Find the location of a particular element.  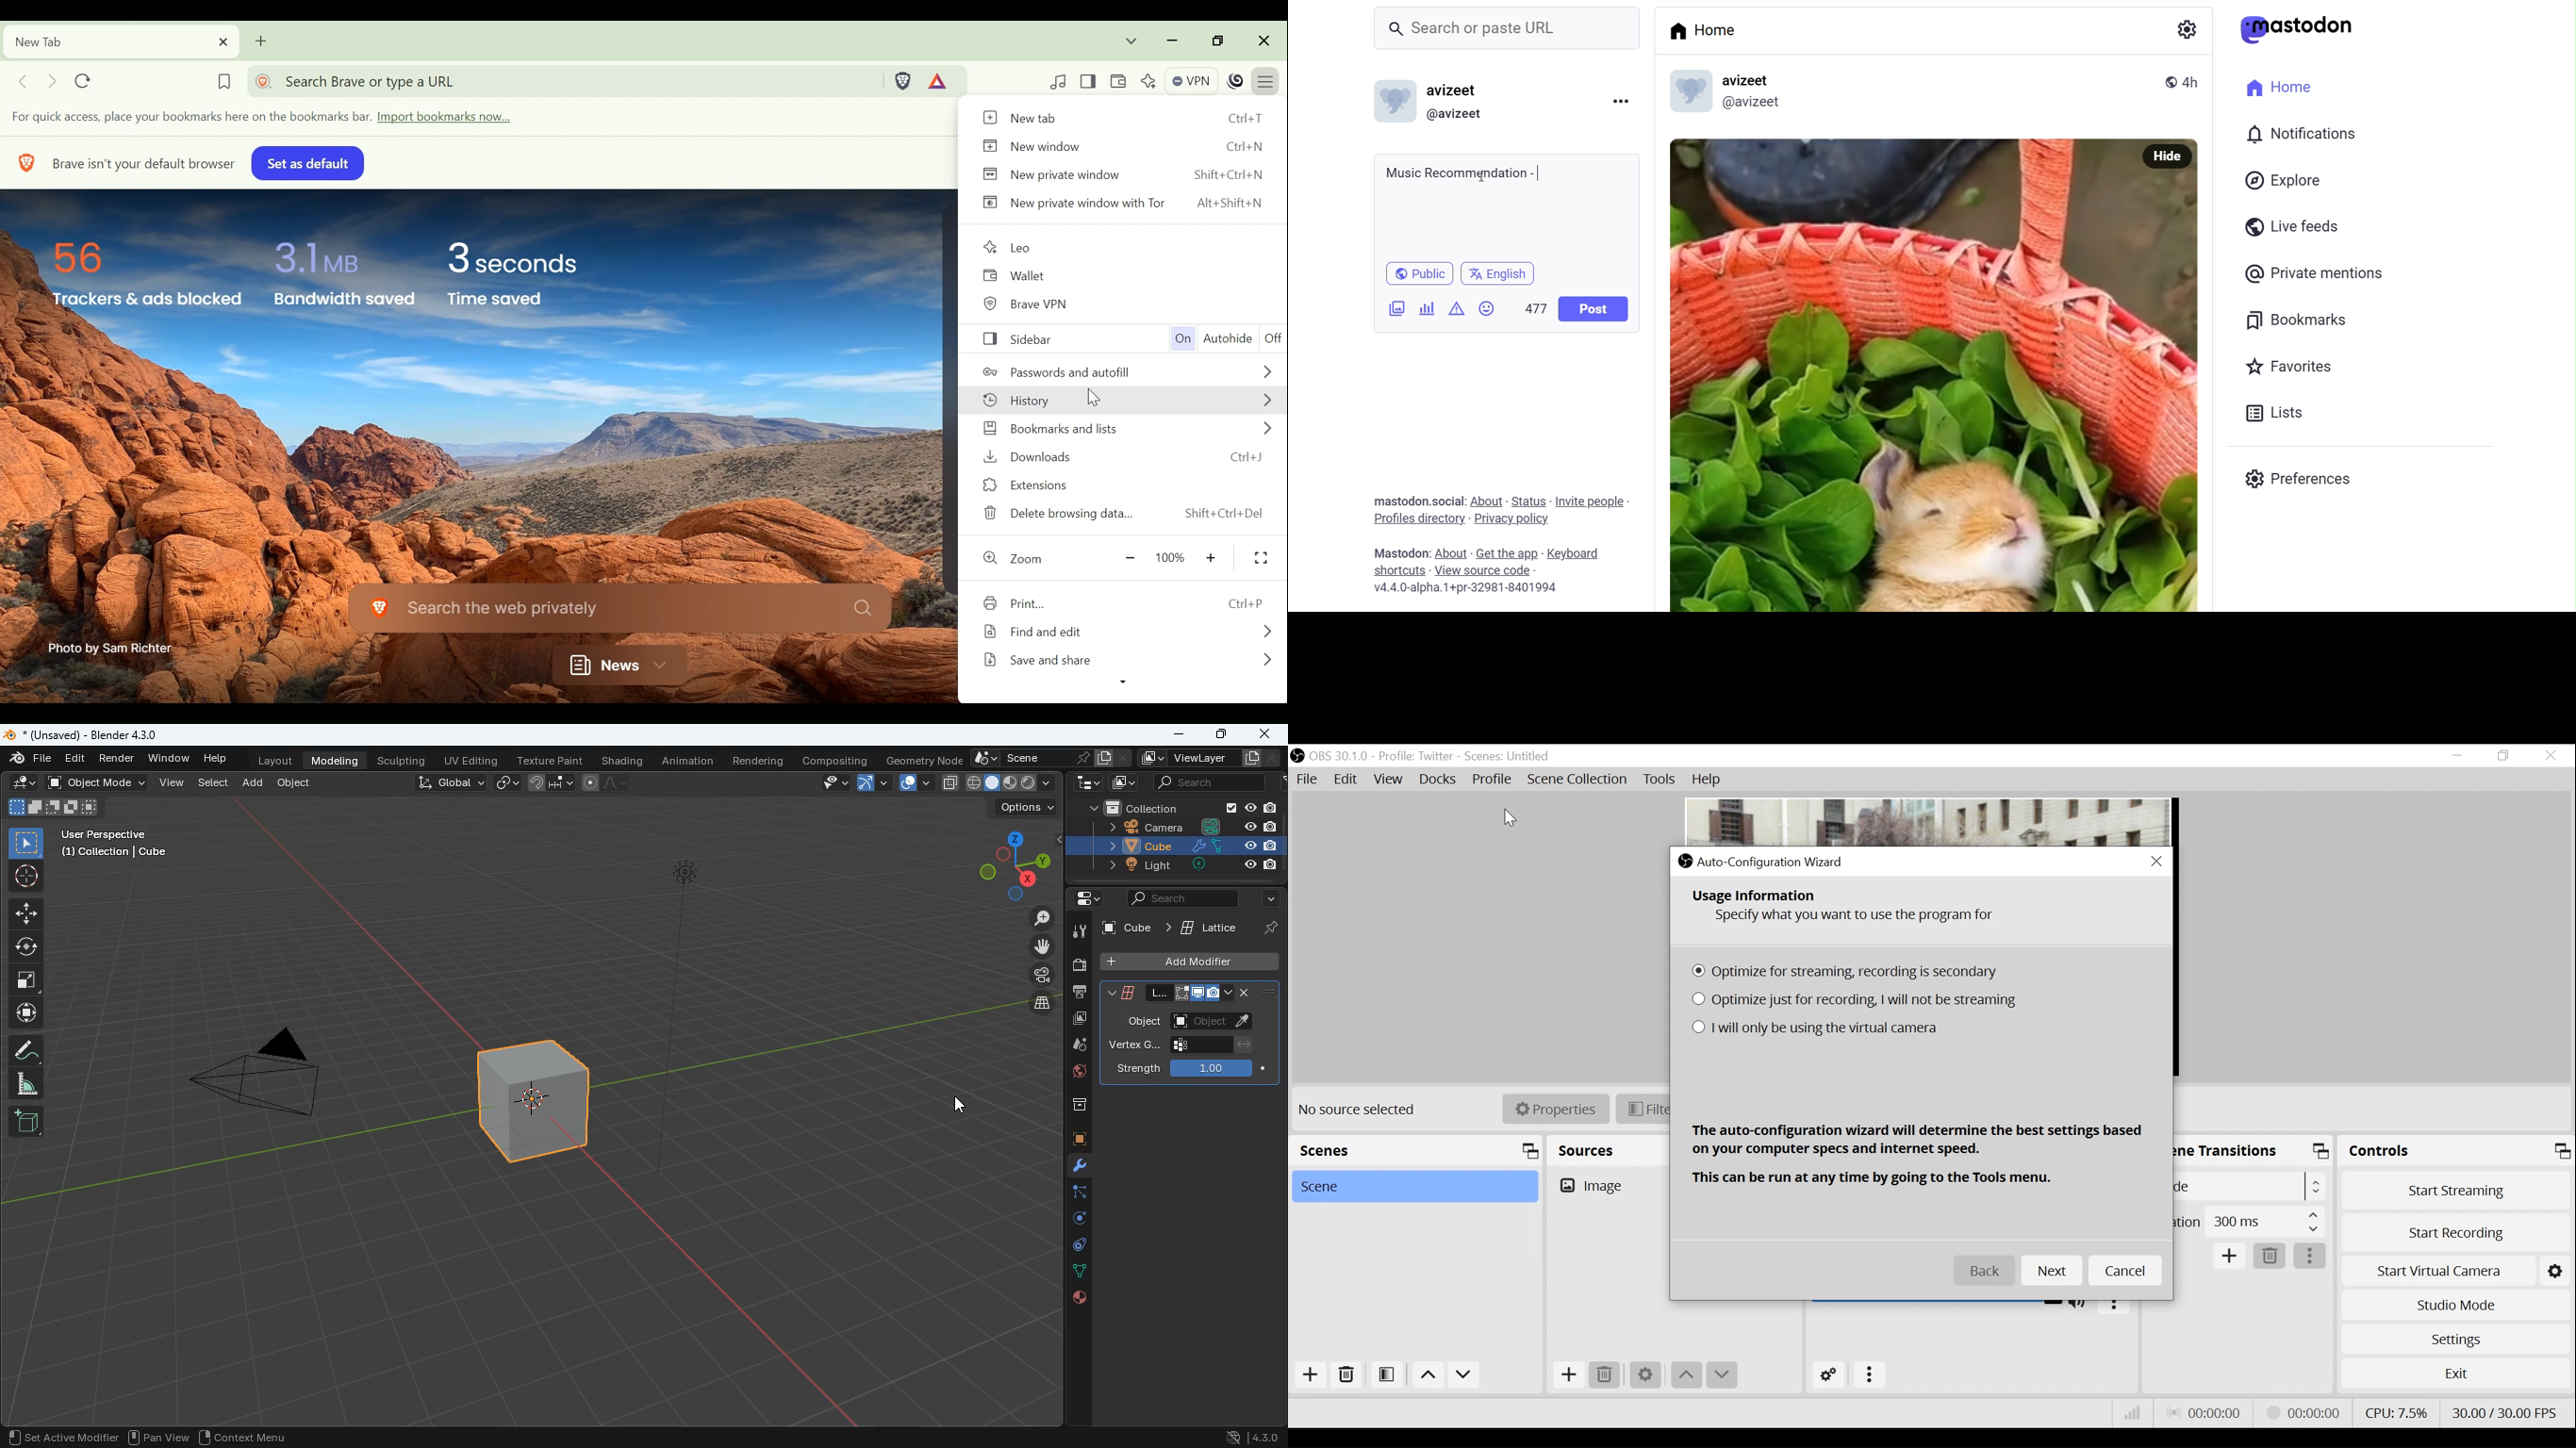

File is located at coordinates (1309, 780).